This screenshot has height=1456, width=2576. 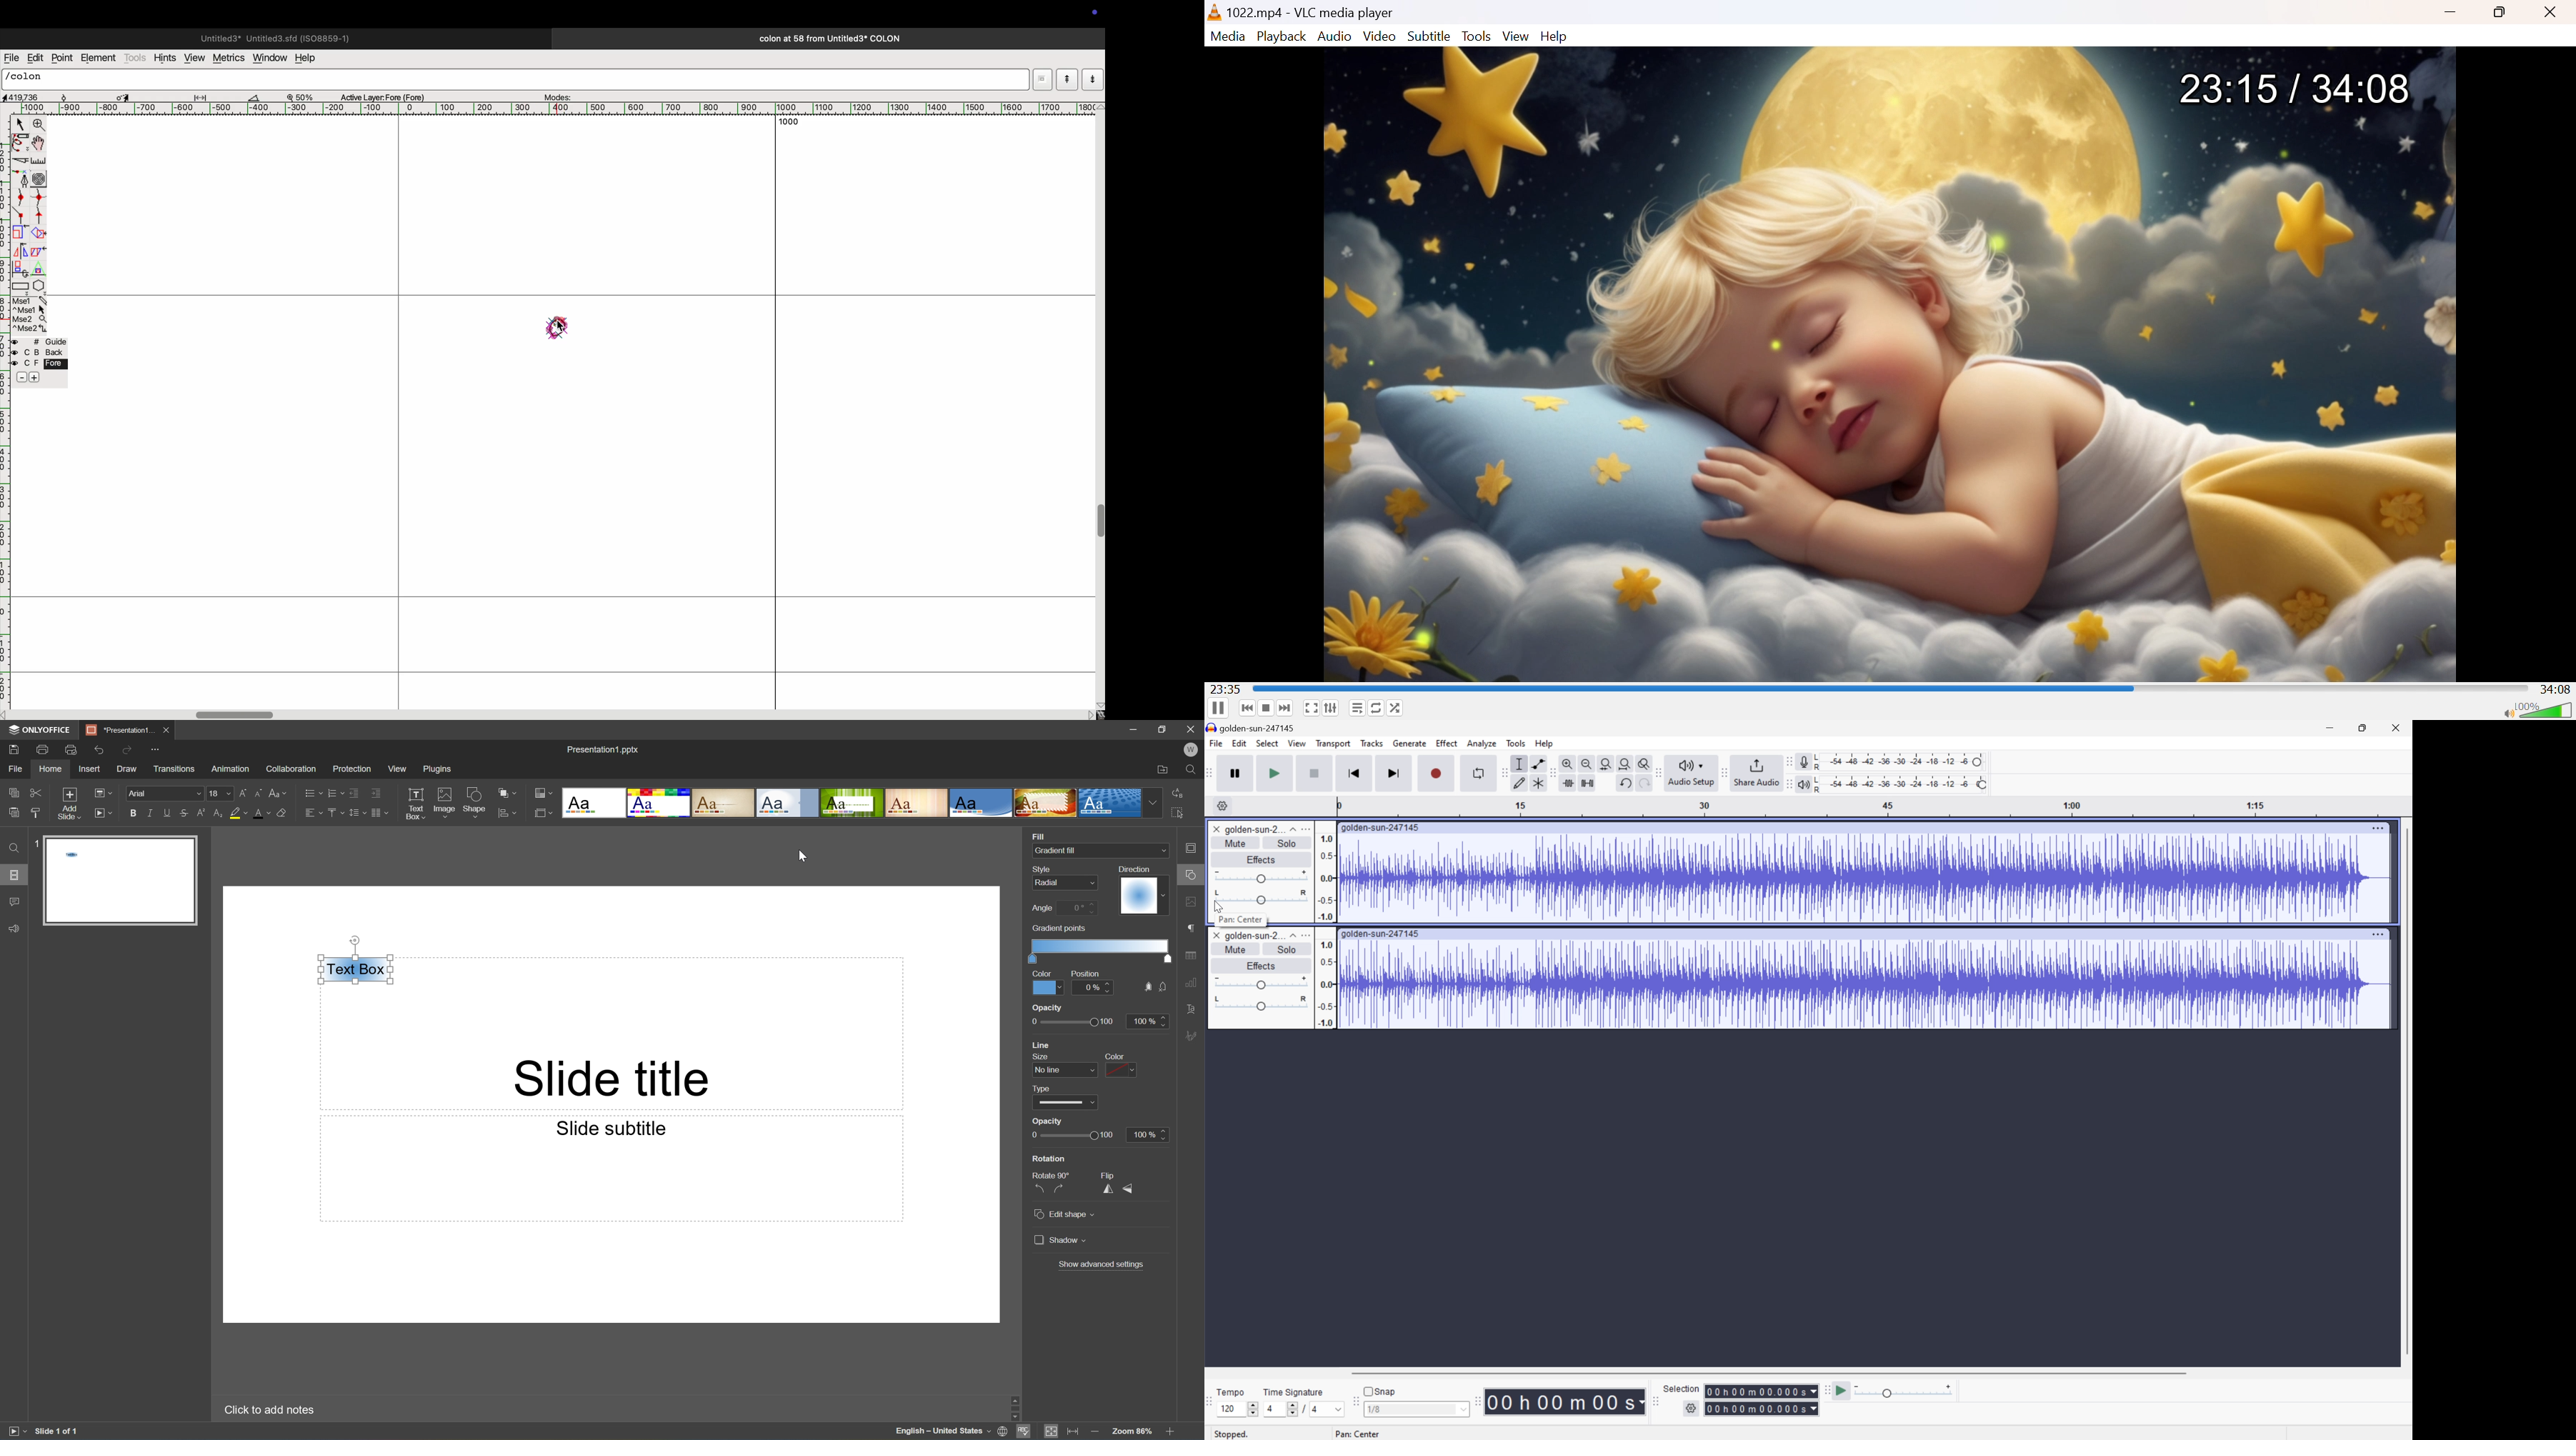 What do you see at coordinates (1722, 770) in the screenshot?
I see `Audacity Share audio toolbar` at bounding box center [1722, 770].